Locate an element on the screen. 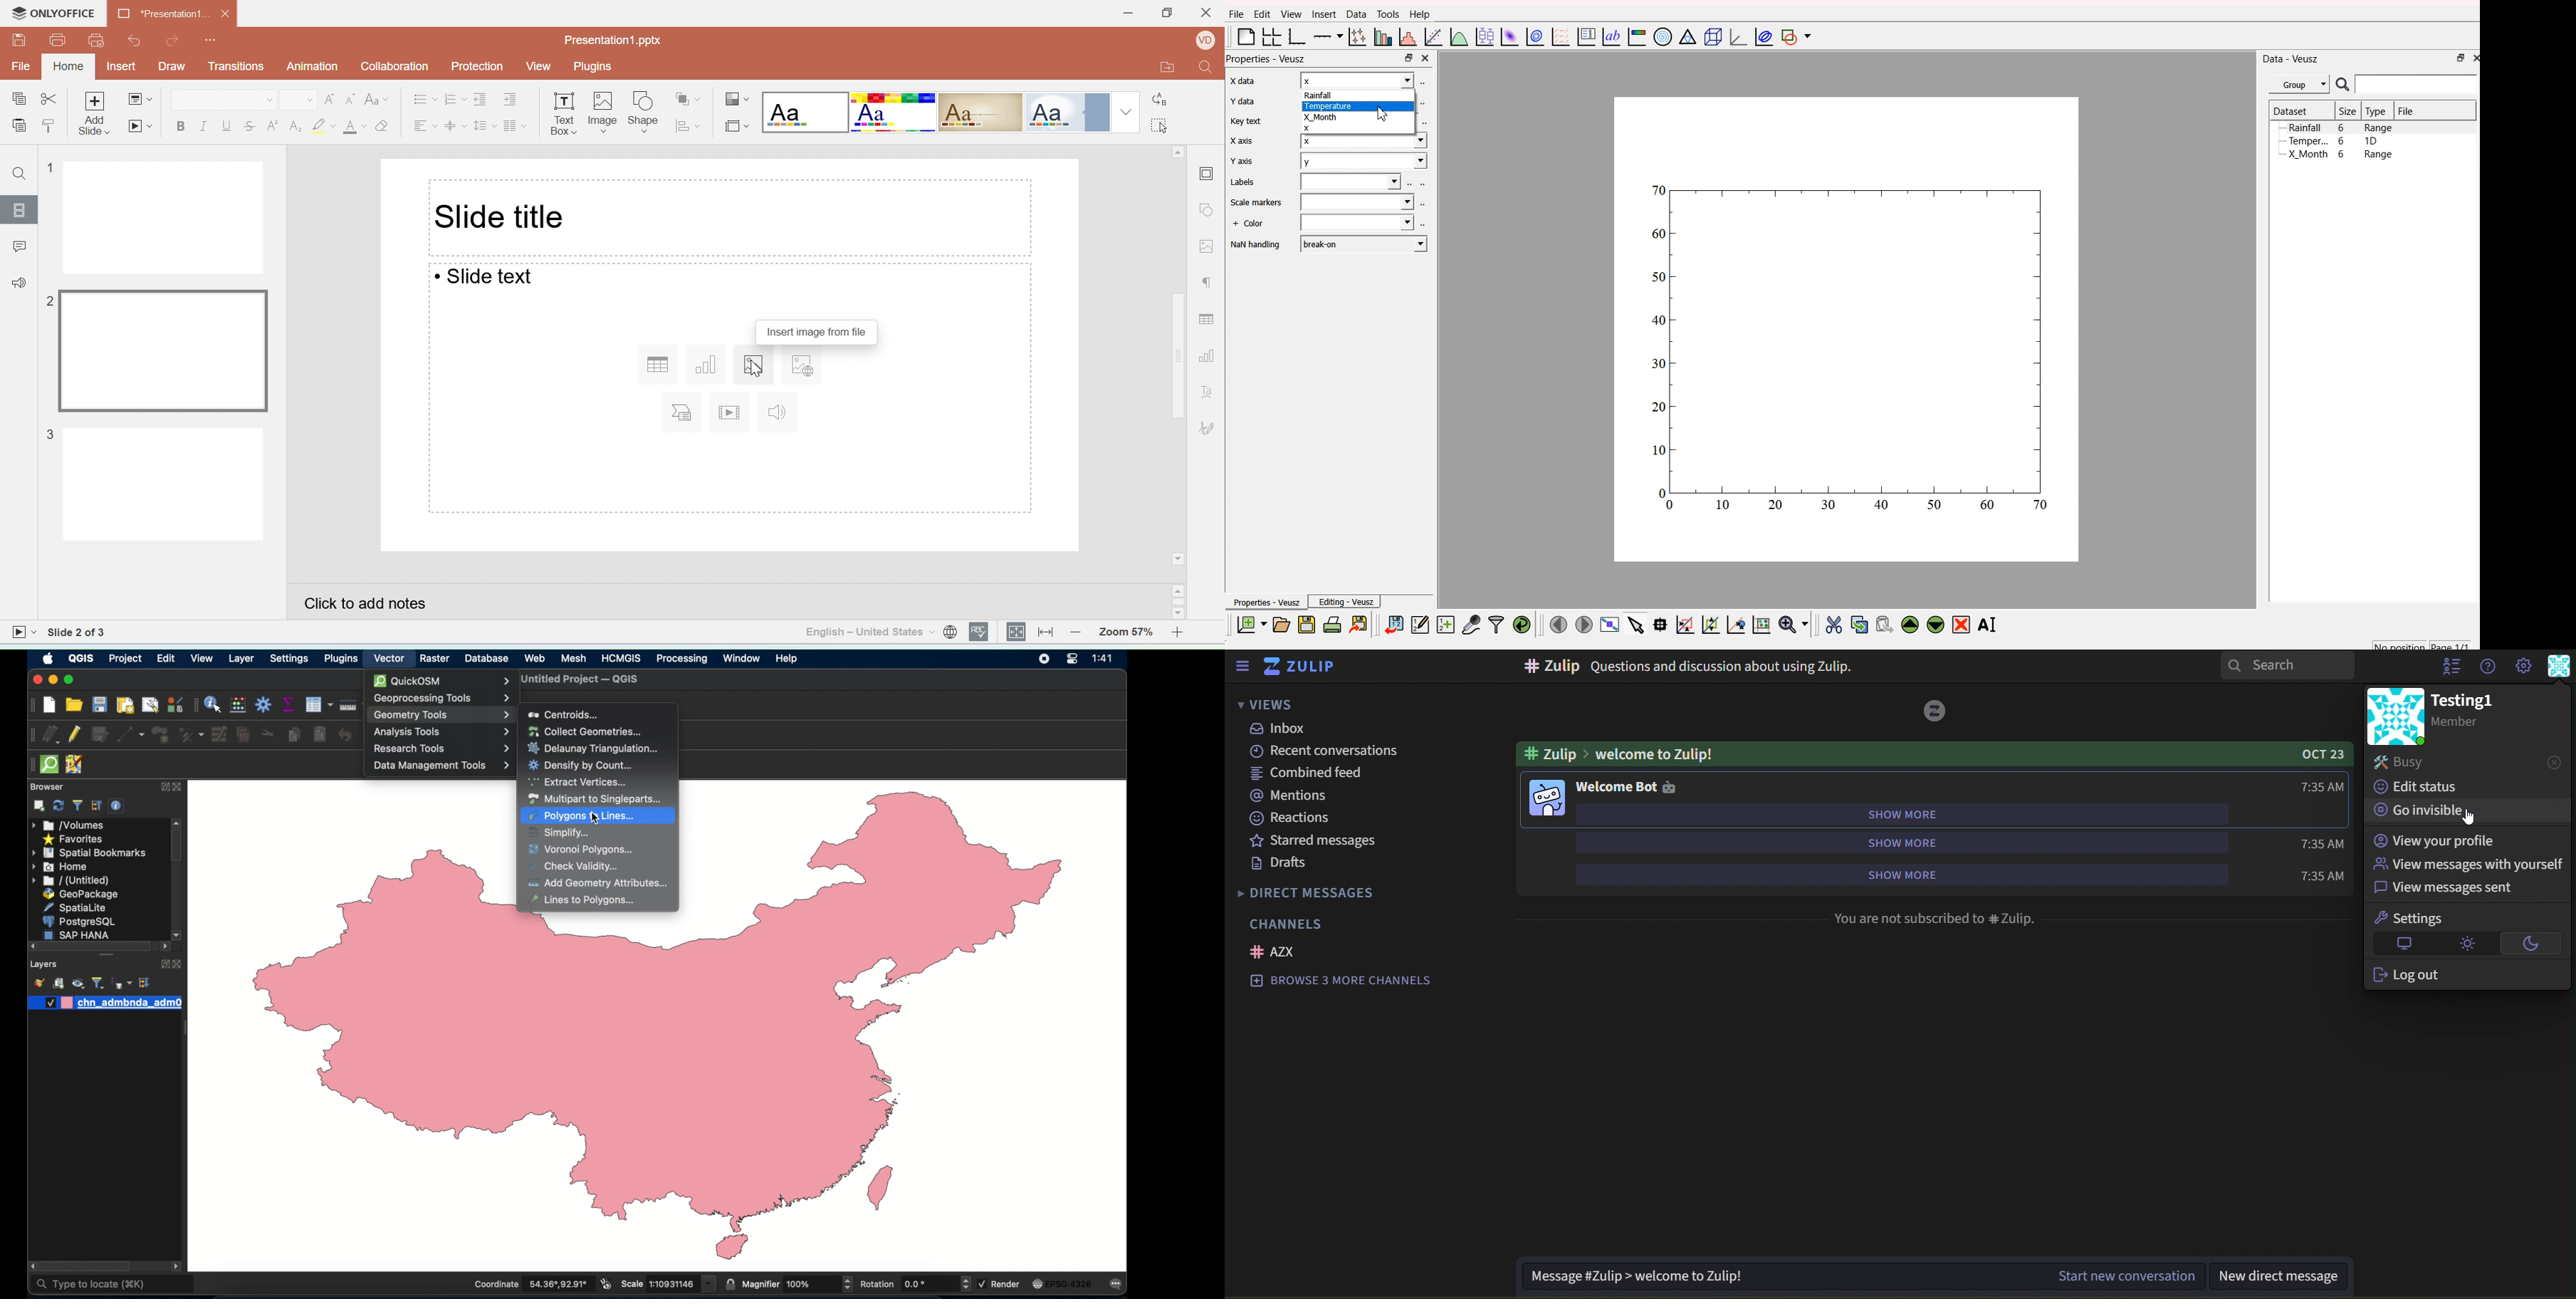 The height and width of the screenshot is (1316, 2576). insert image from file pop up is located at coordinates (818, 332).